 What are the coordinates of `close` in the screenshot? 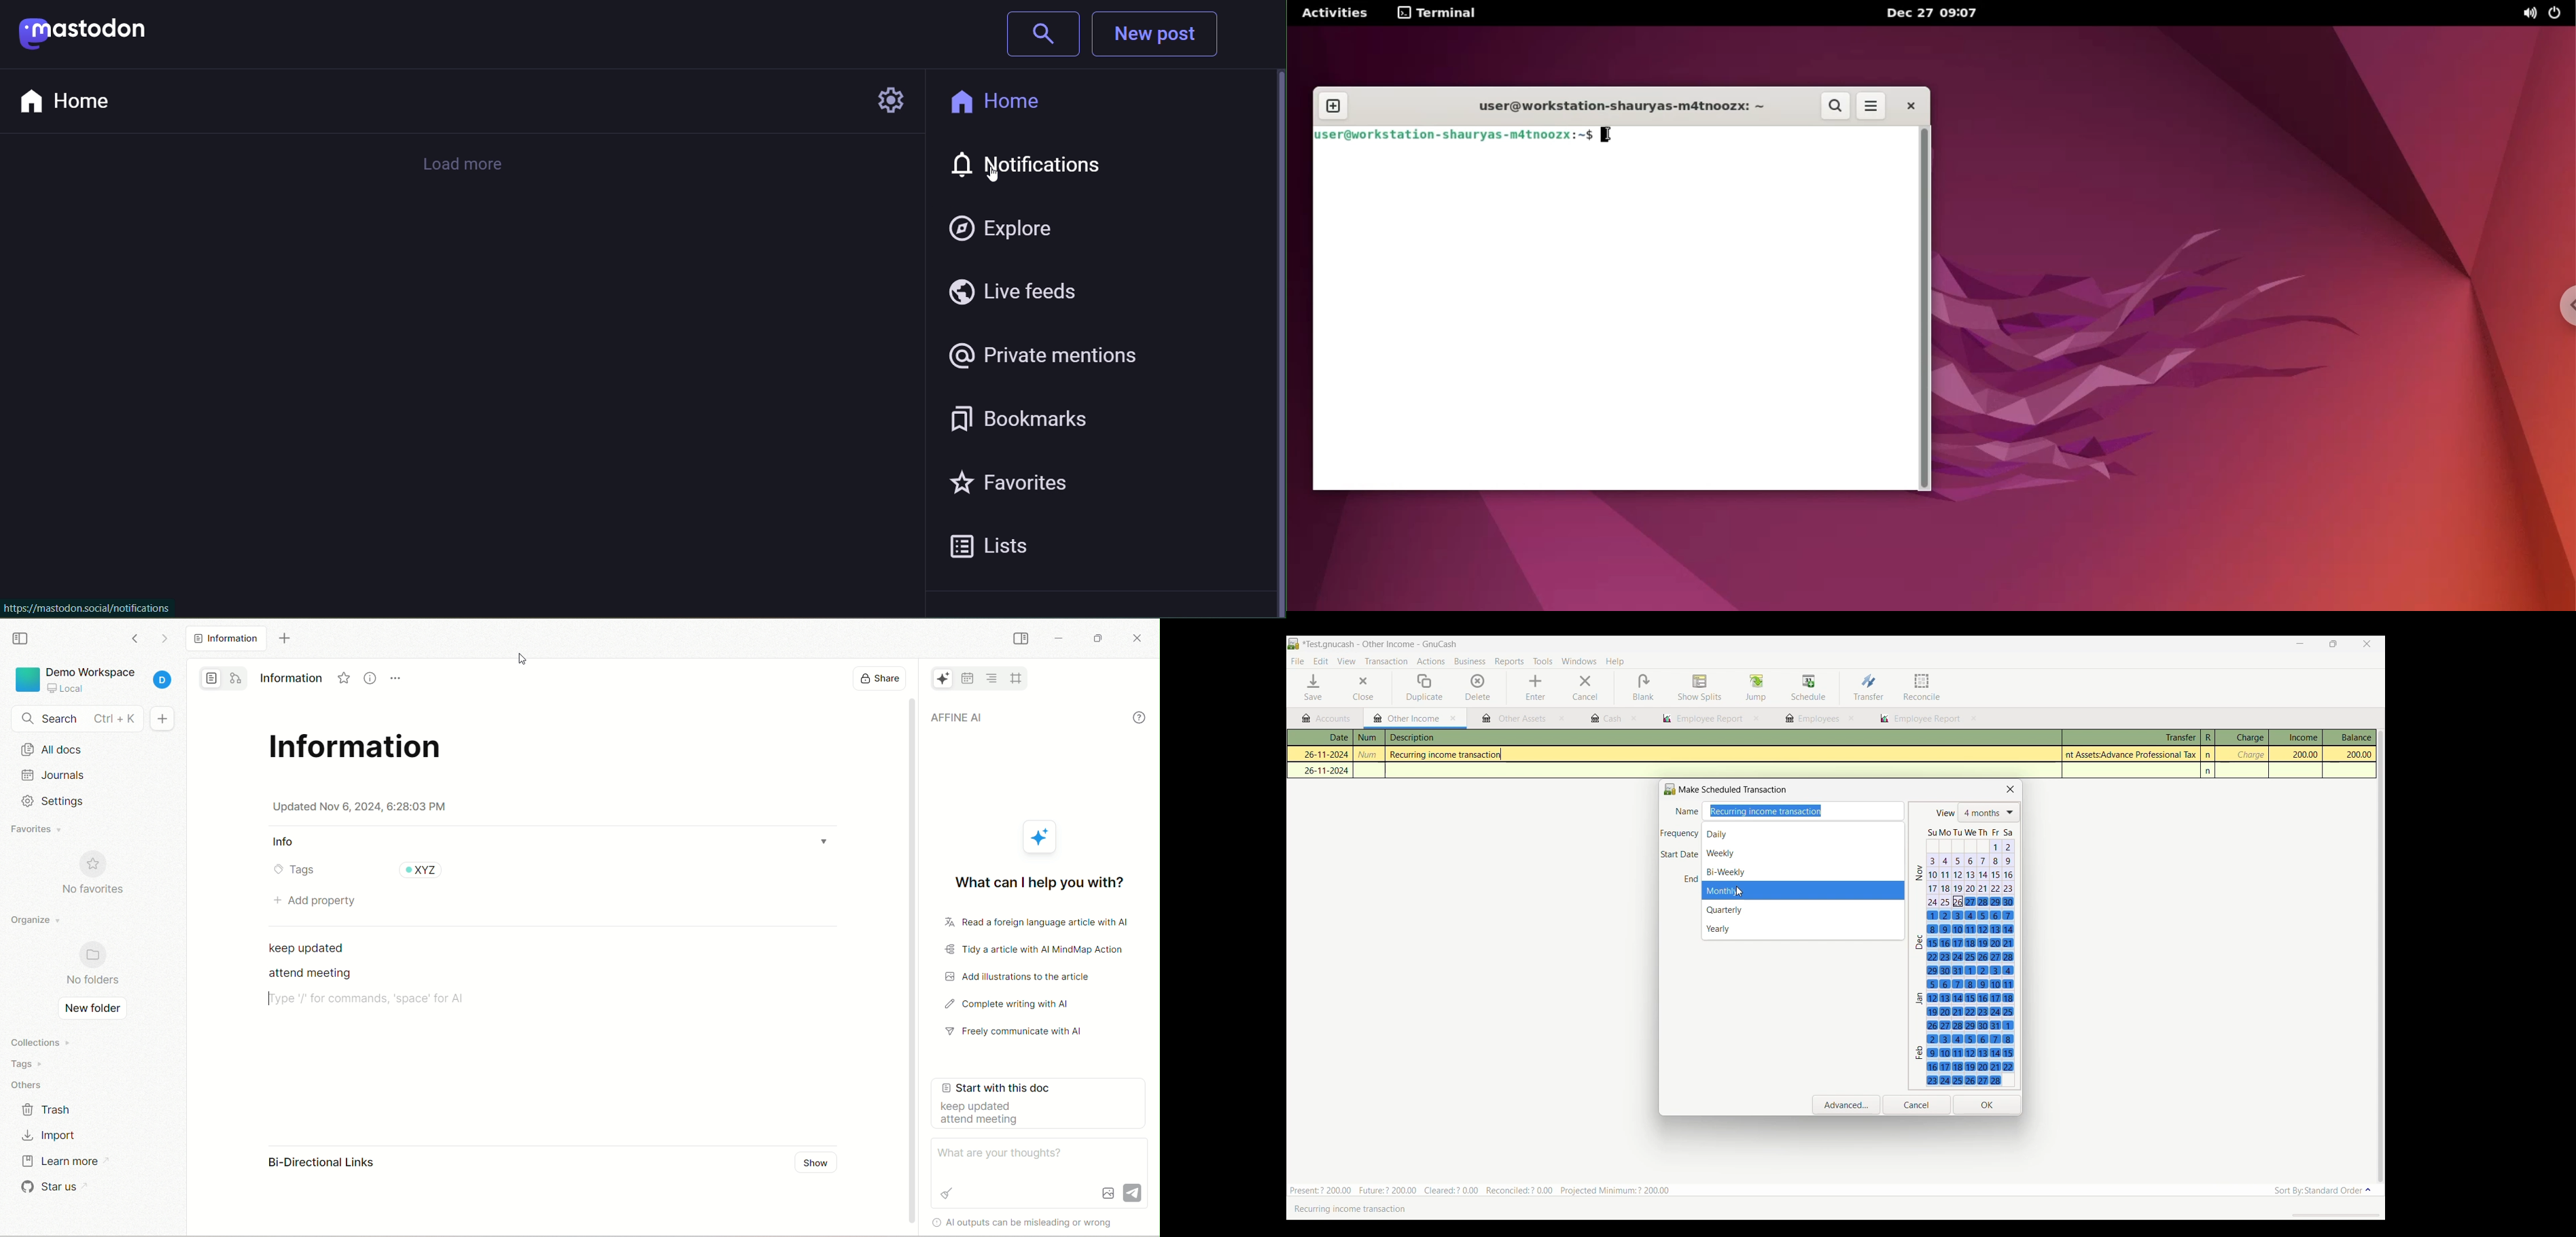 It's located at (1635, 719).